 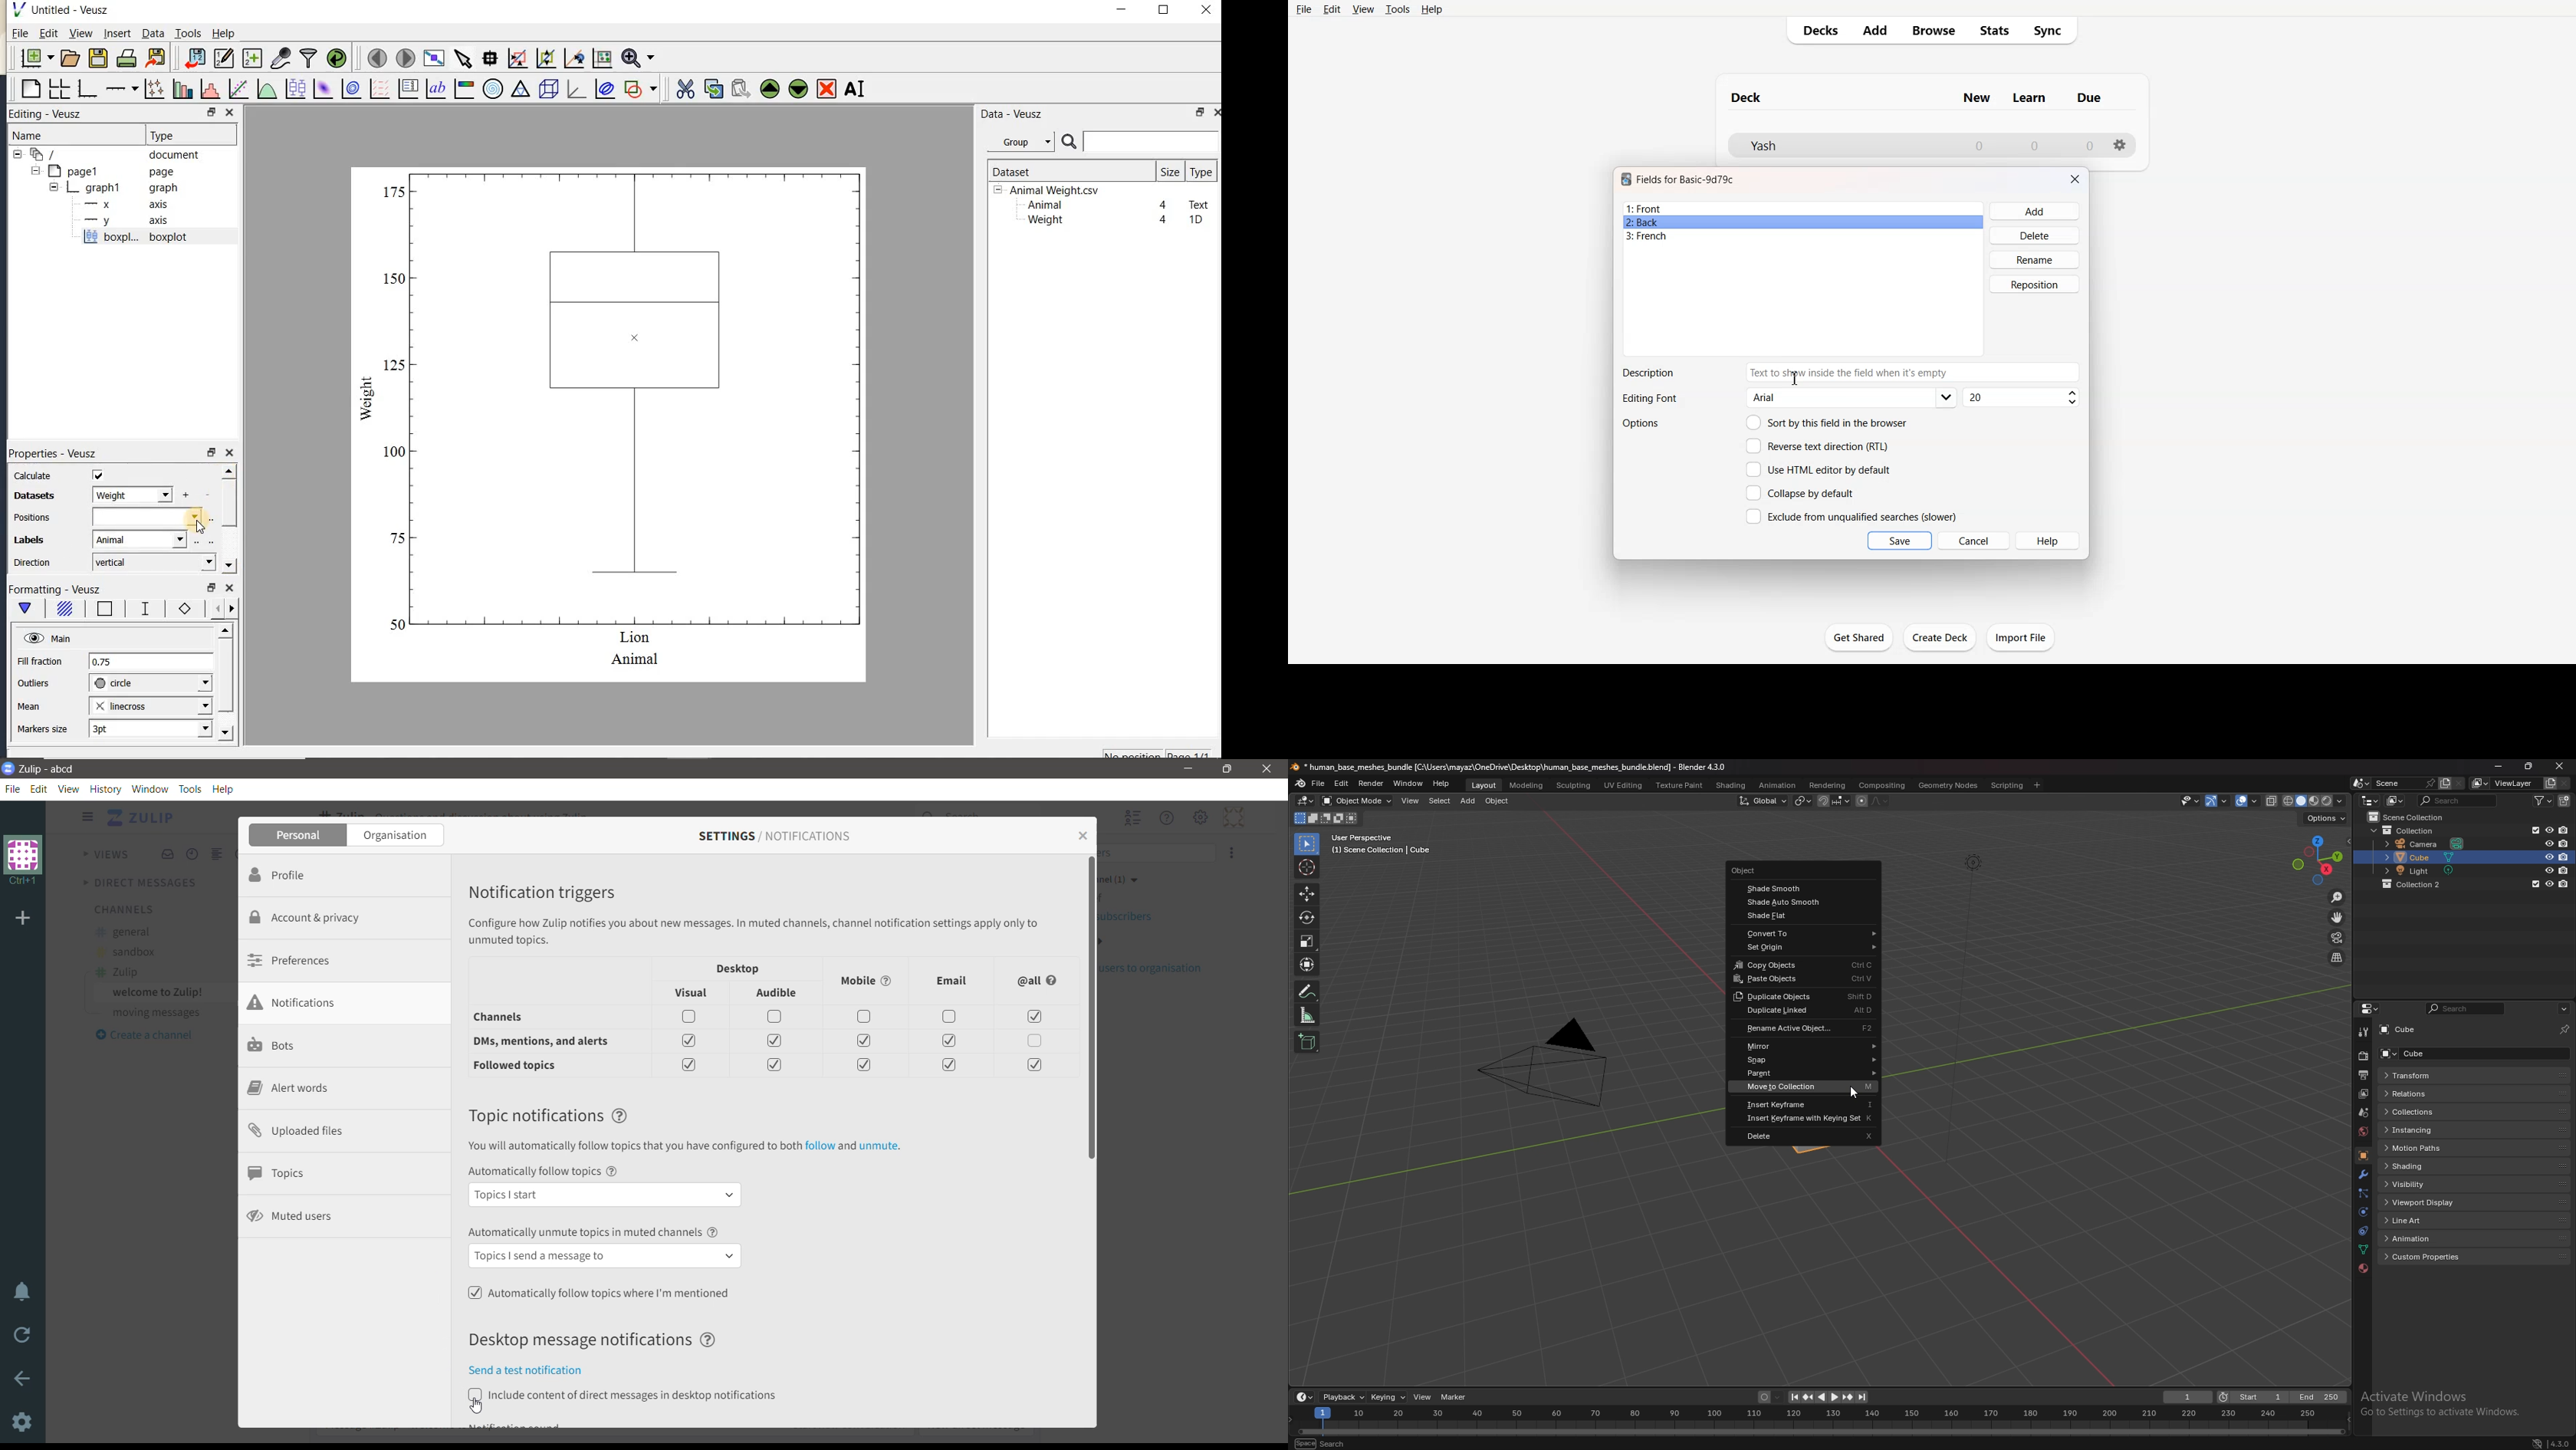 What do you see at coordinates (2549, 856) in the screenshot?
I see `hide in viewport` at bounding box center [2549, 856].